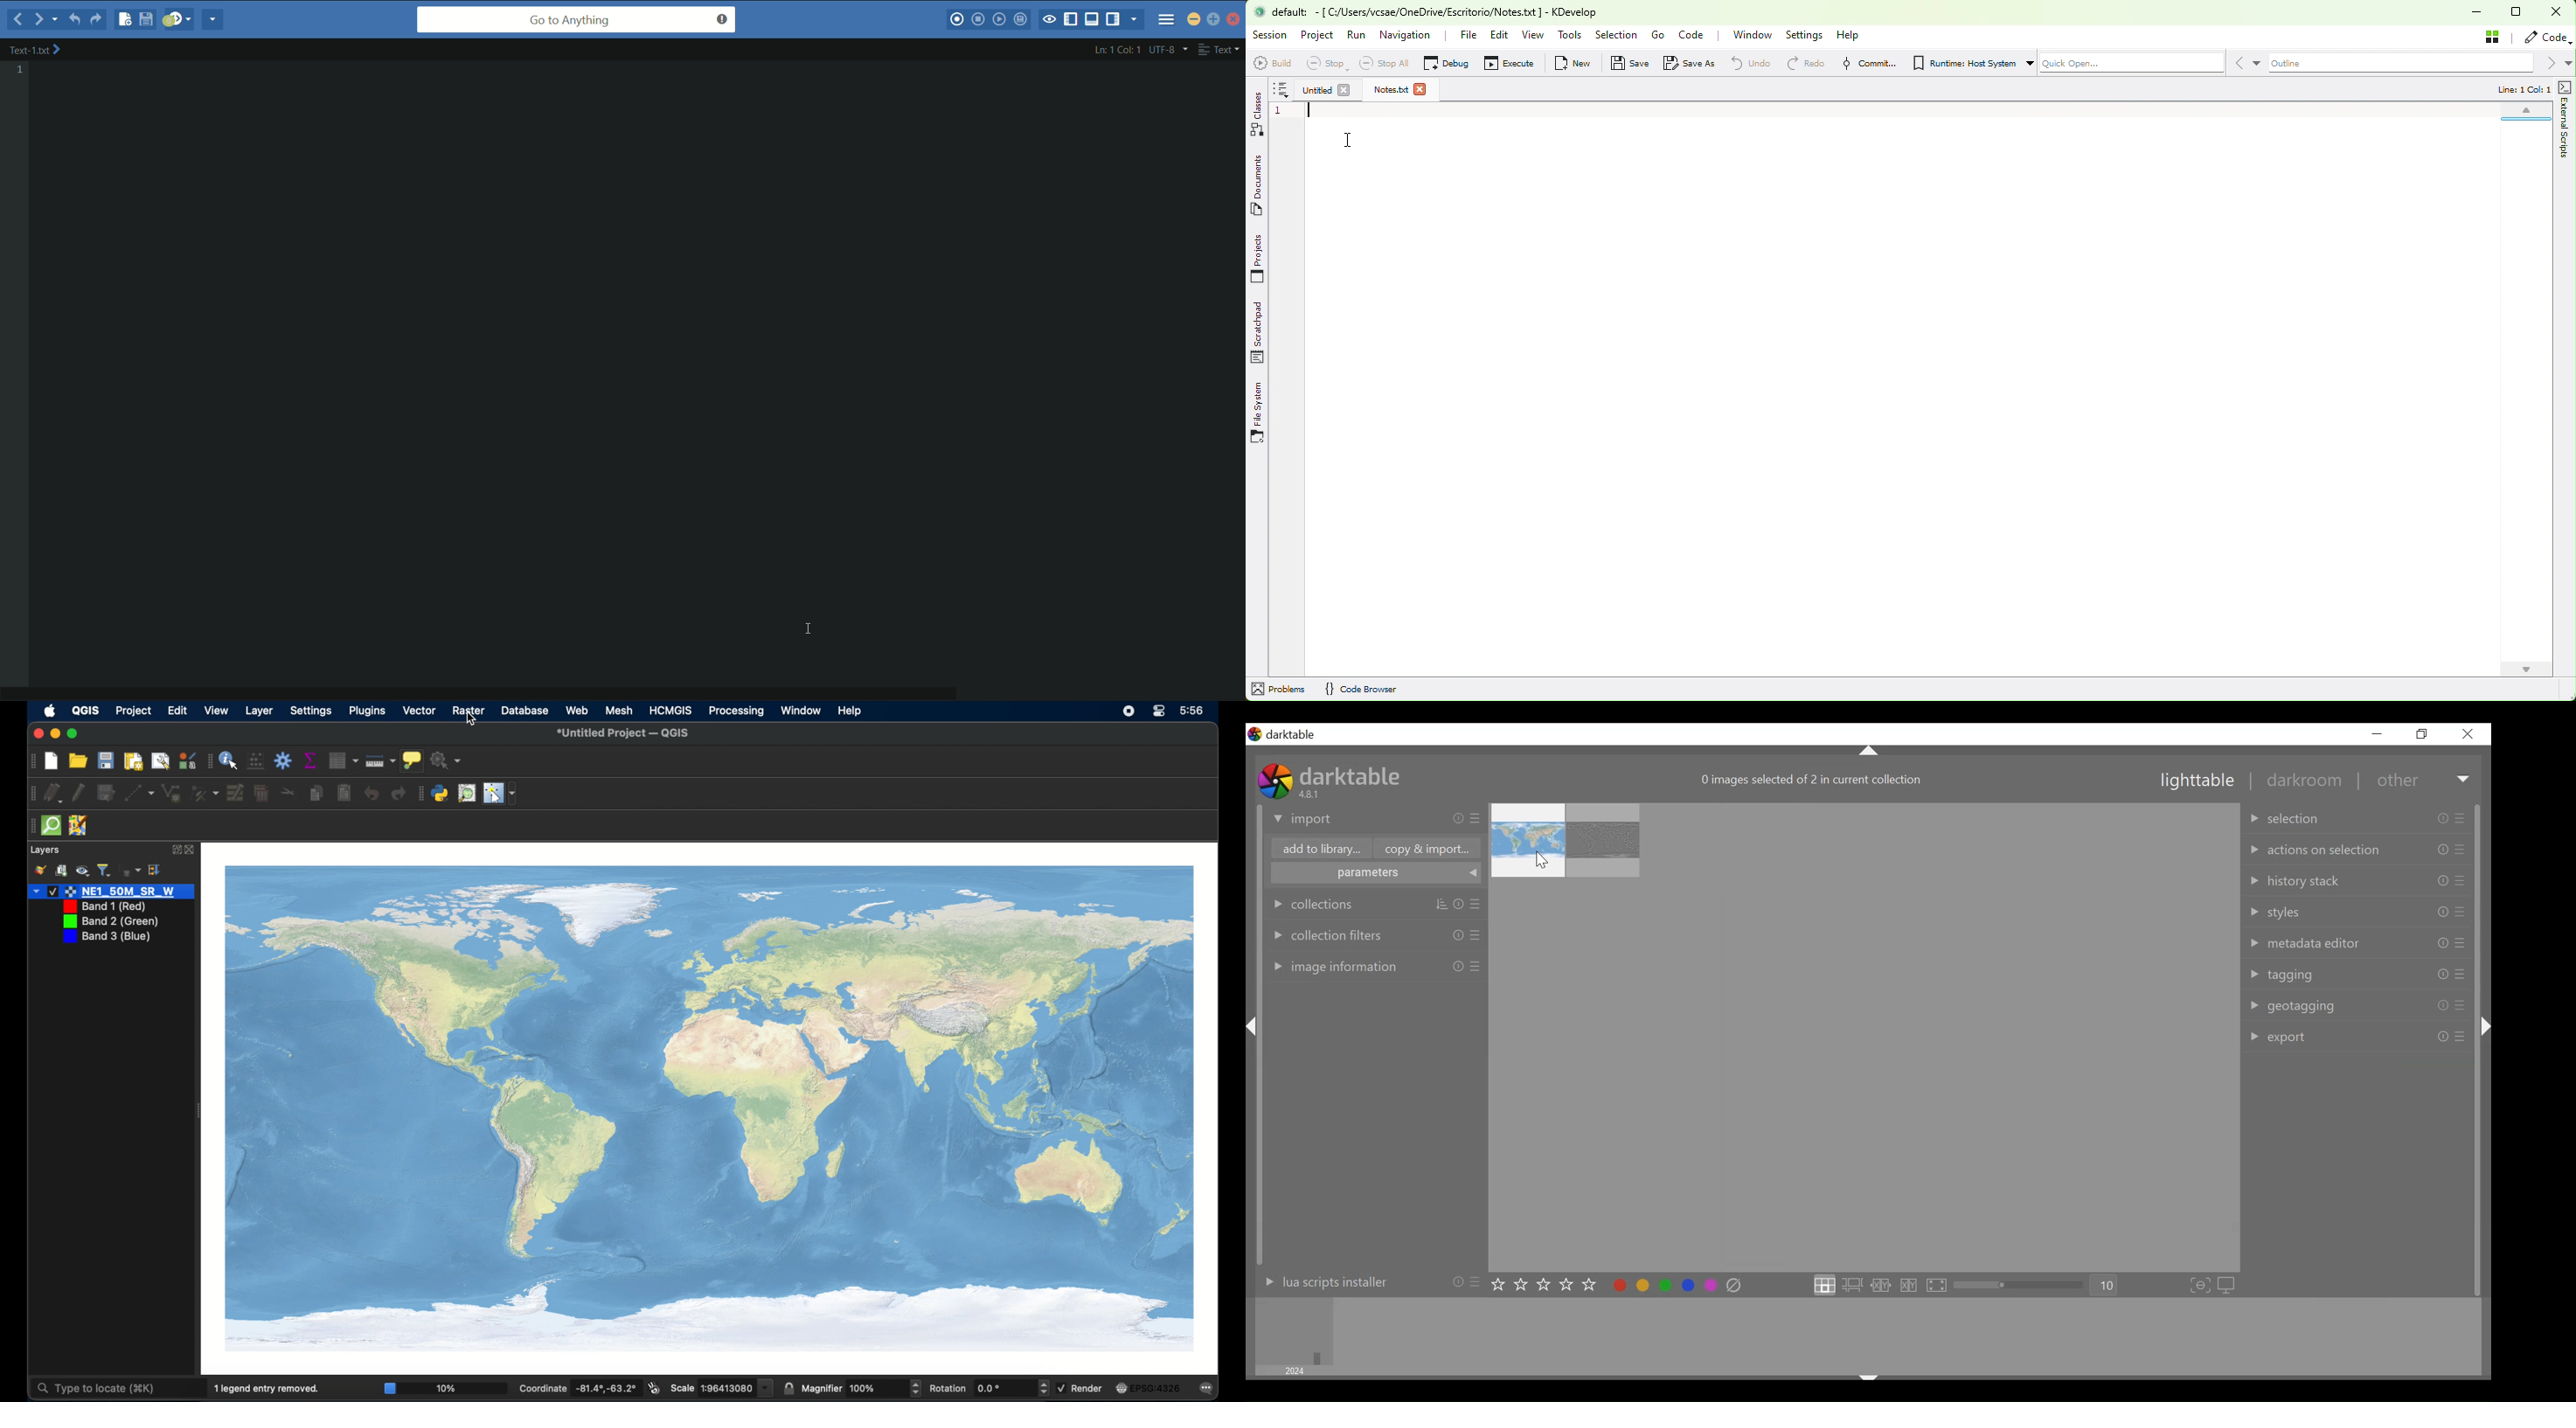 This screenshot has height=1428, width=2576. What do you see at coordinates (1316, 89) in the screenshot?
I see `untitled` at bounding box center [1316, 89].